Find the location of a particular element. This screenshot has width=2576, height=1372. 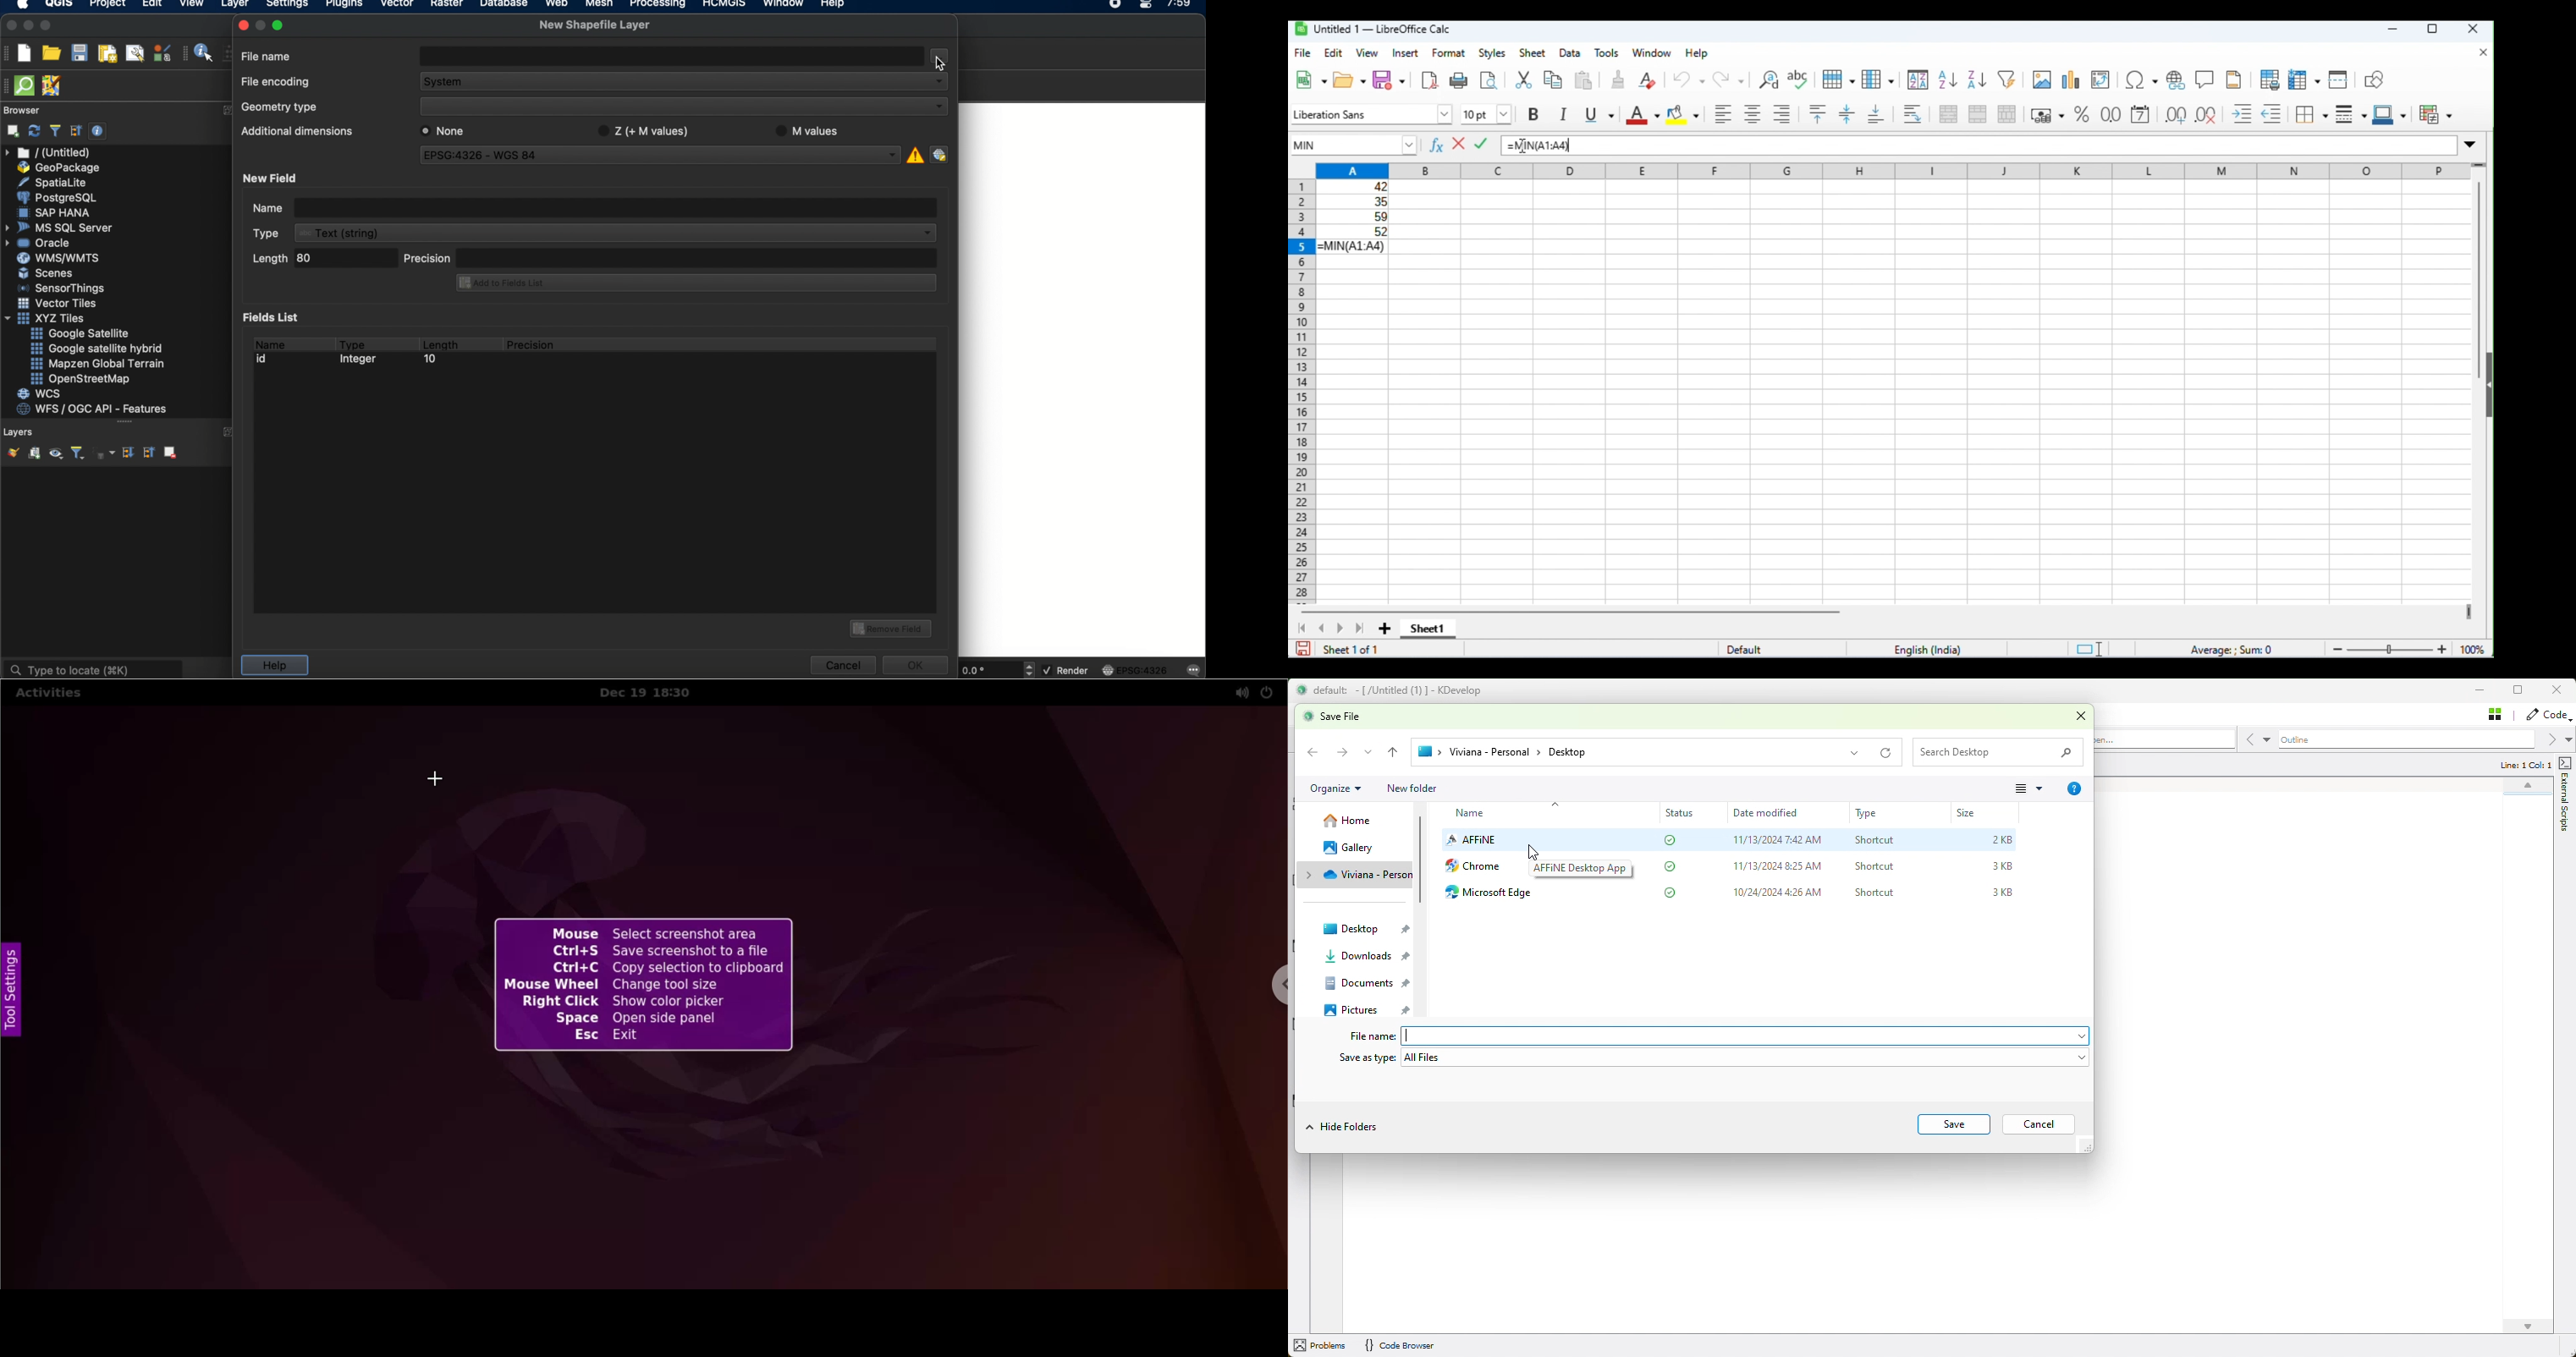

formula for MIN function is located at coordinates (1537, 147).